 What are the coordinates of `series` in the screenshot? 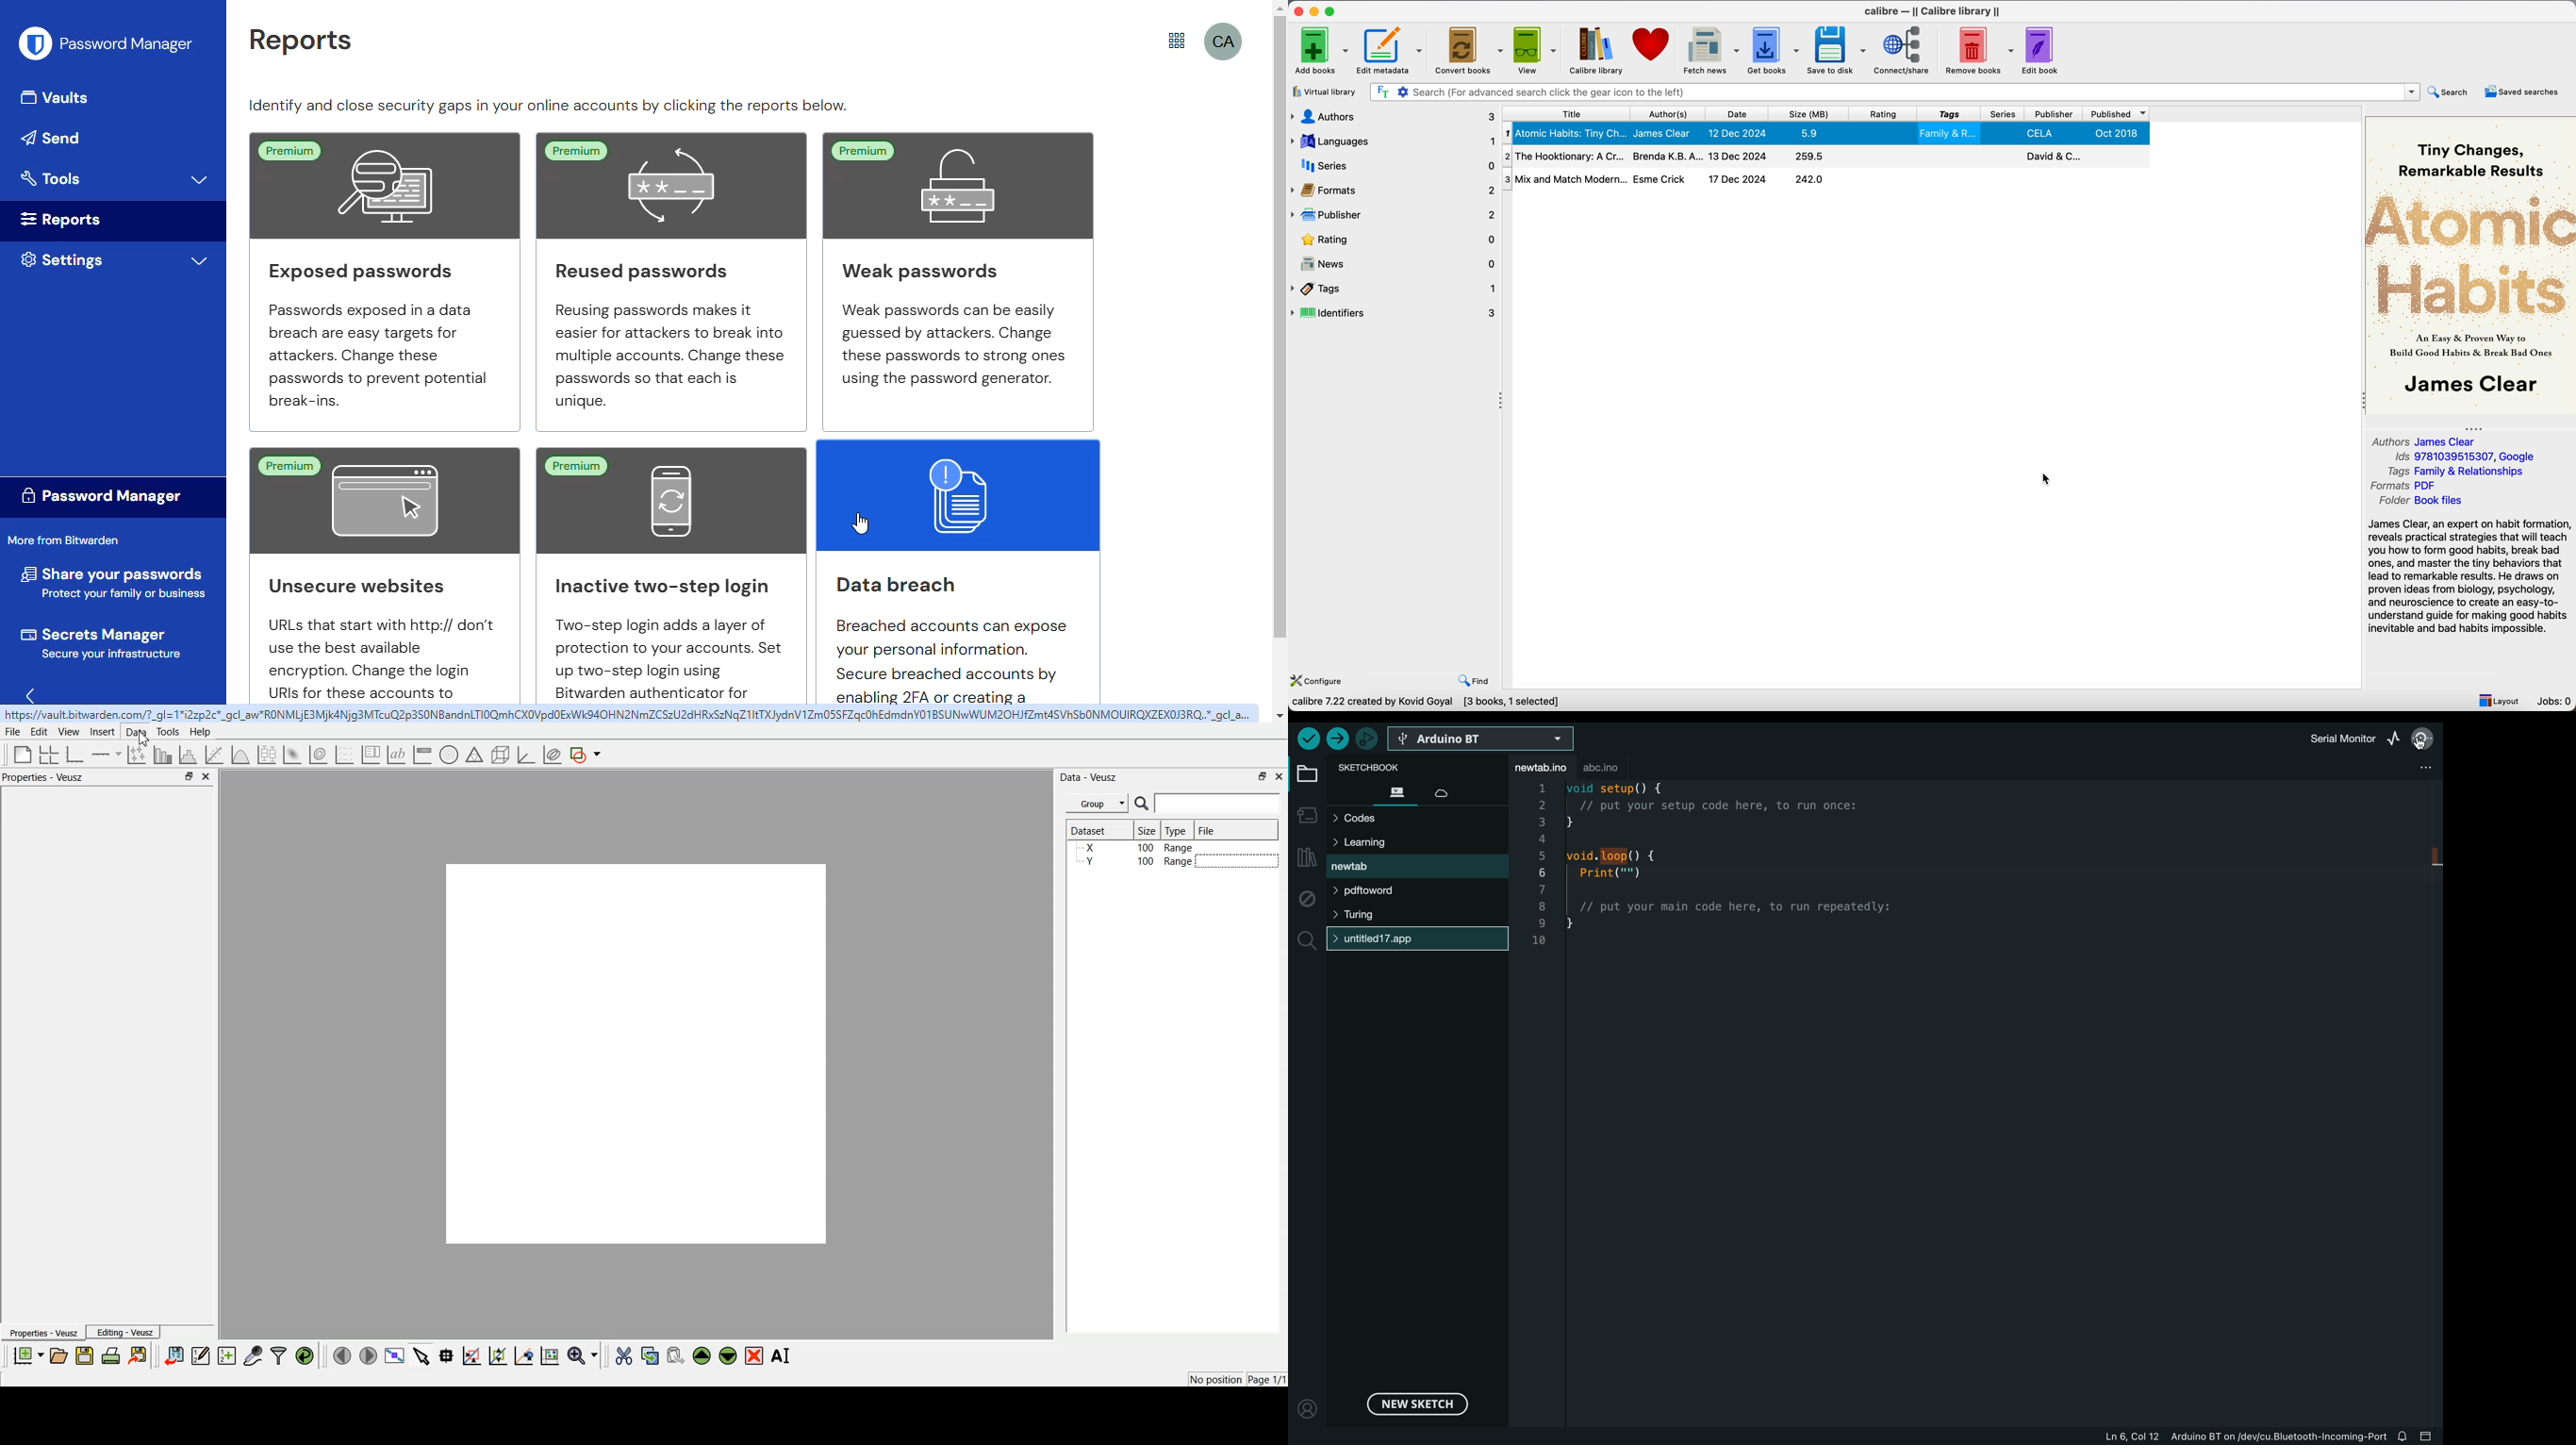 It's located at (2004, 114).